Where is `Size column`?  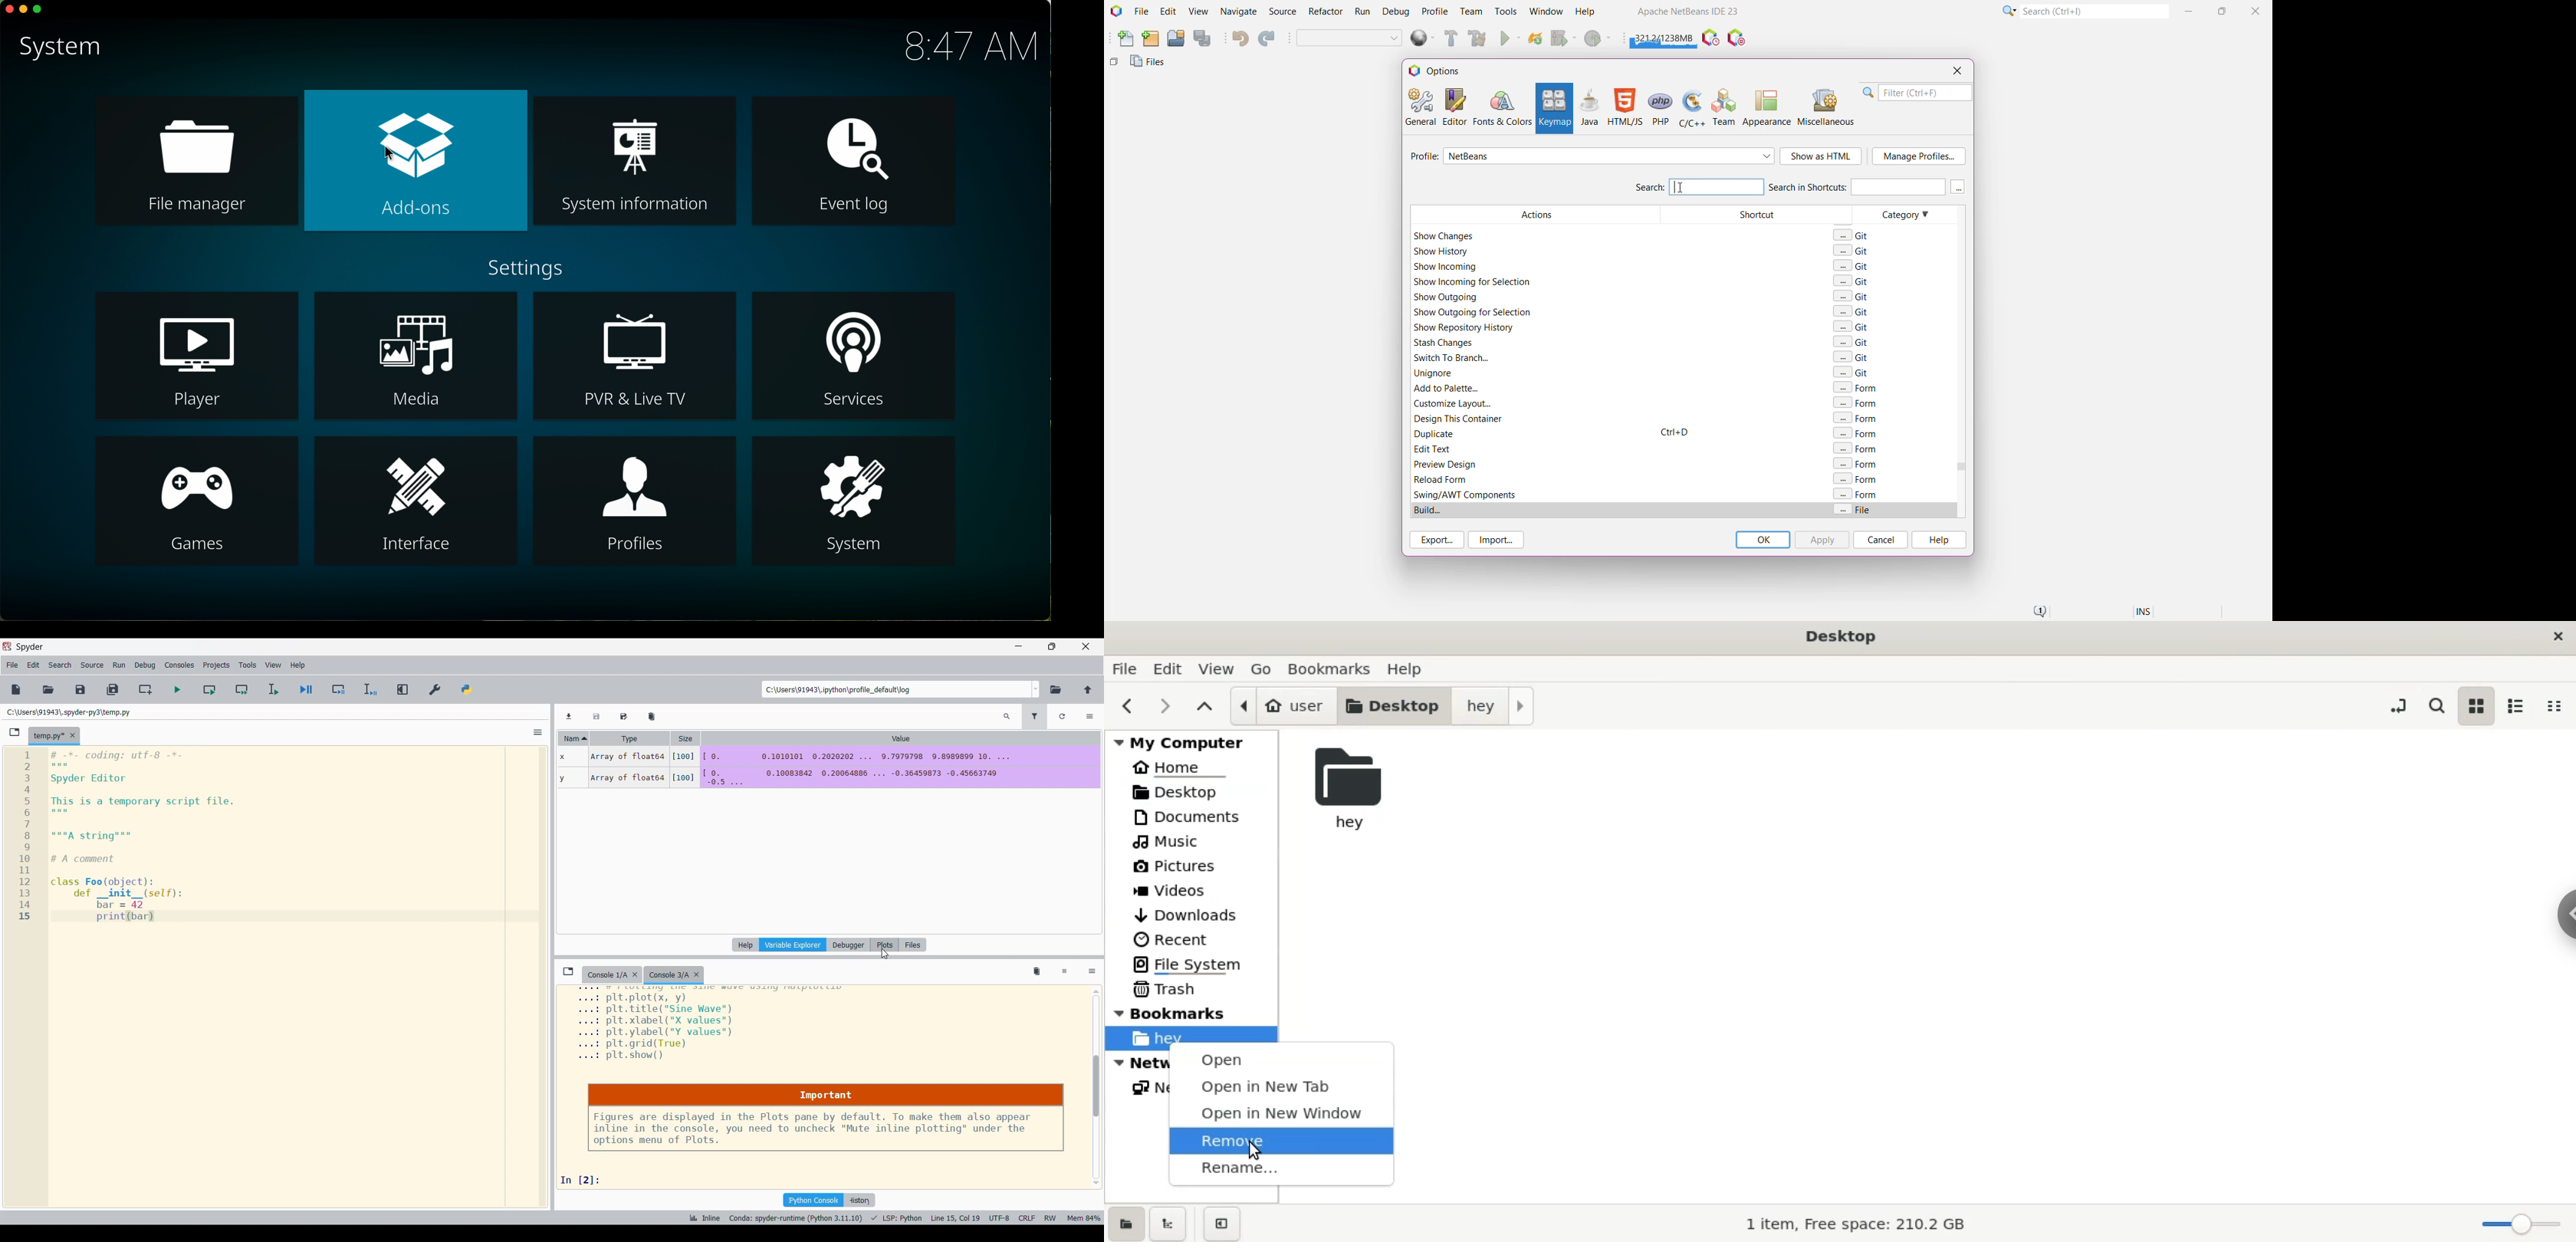
Size column is located at coordinates (685, 738).